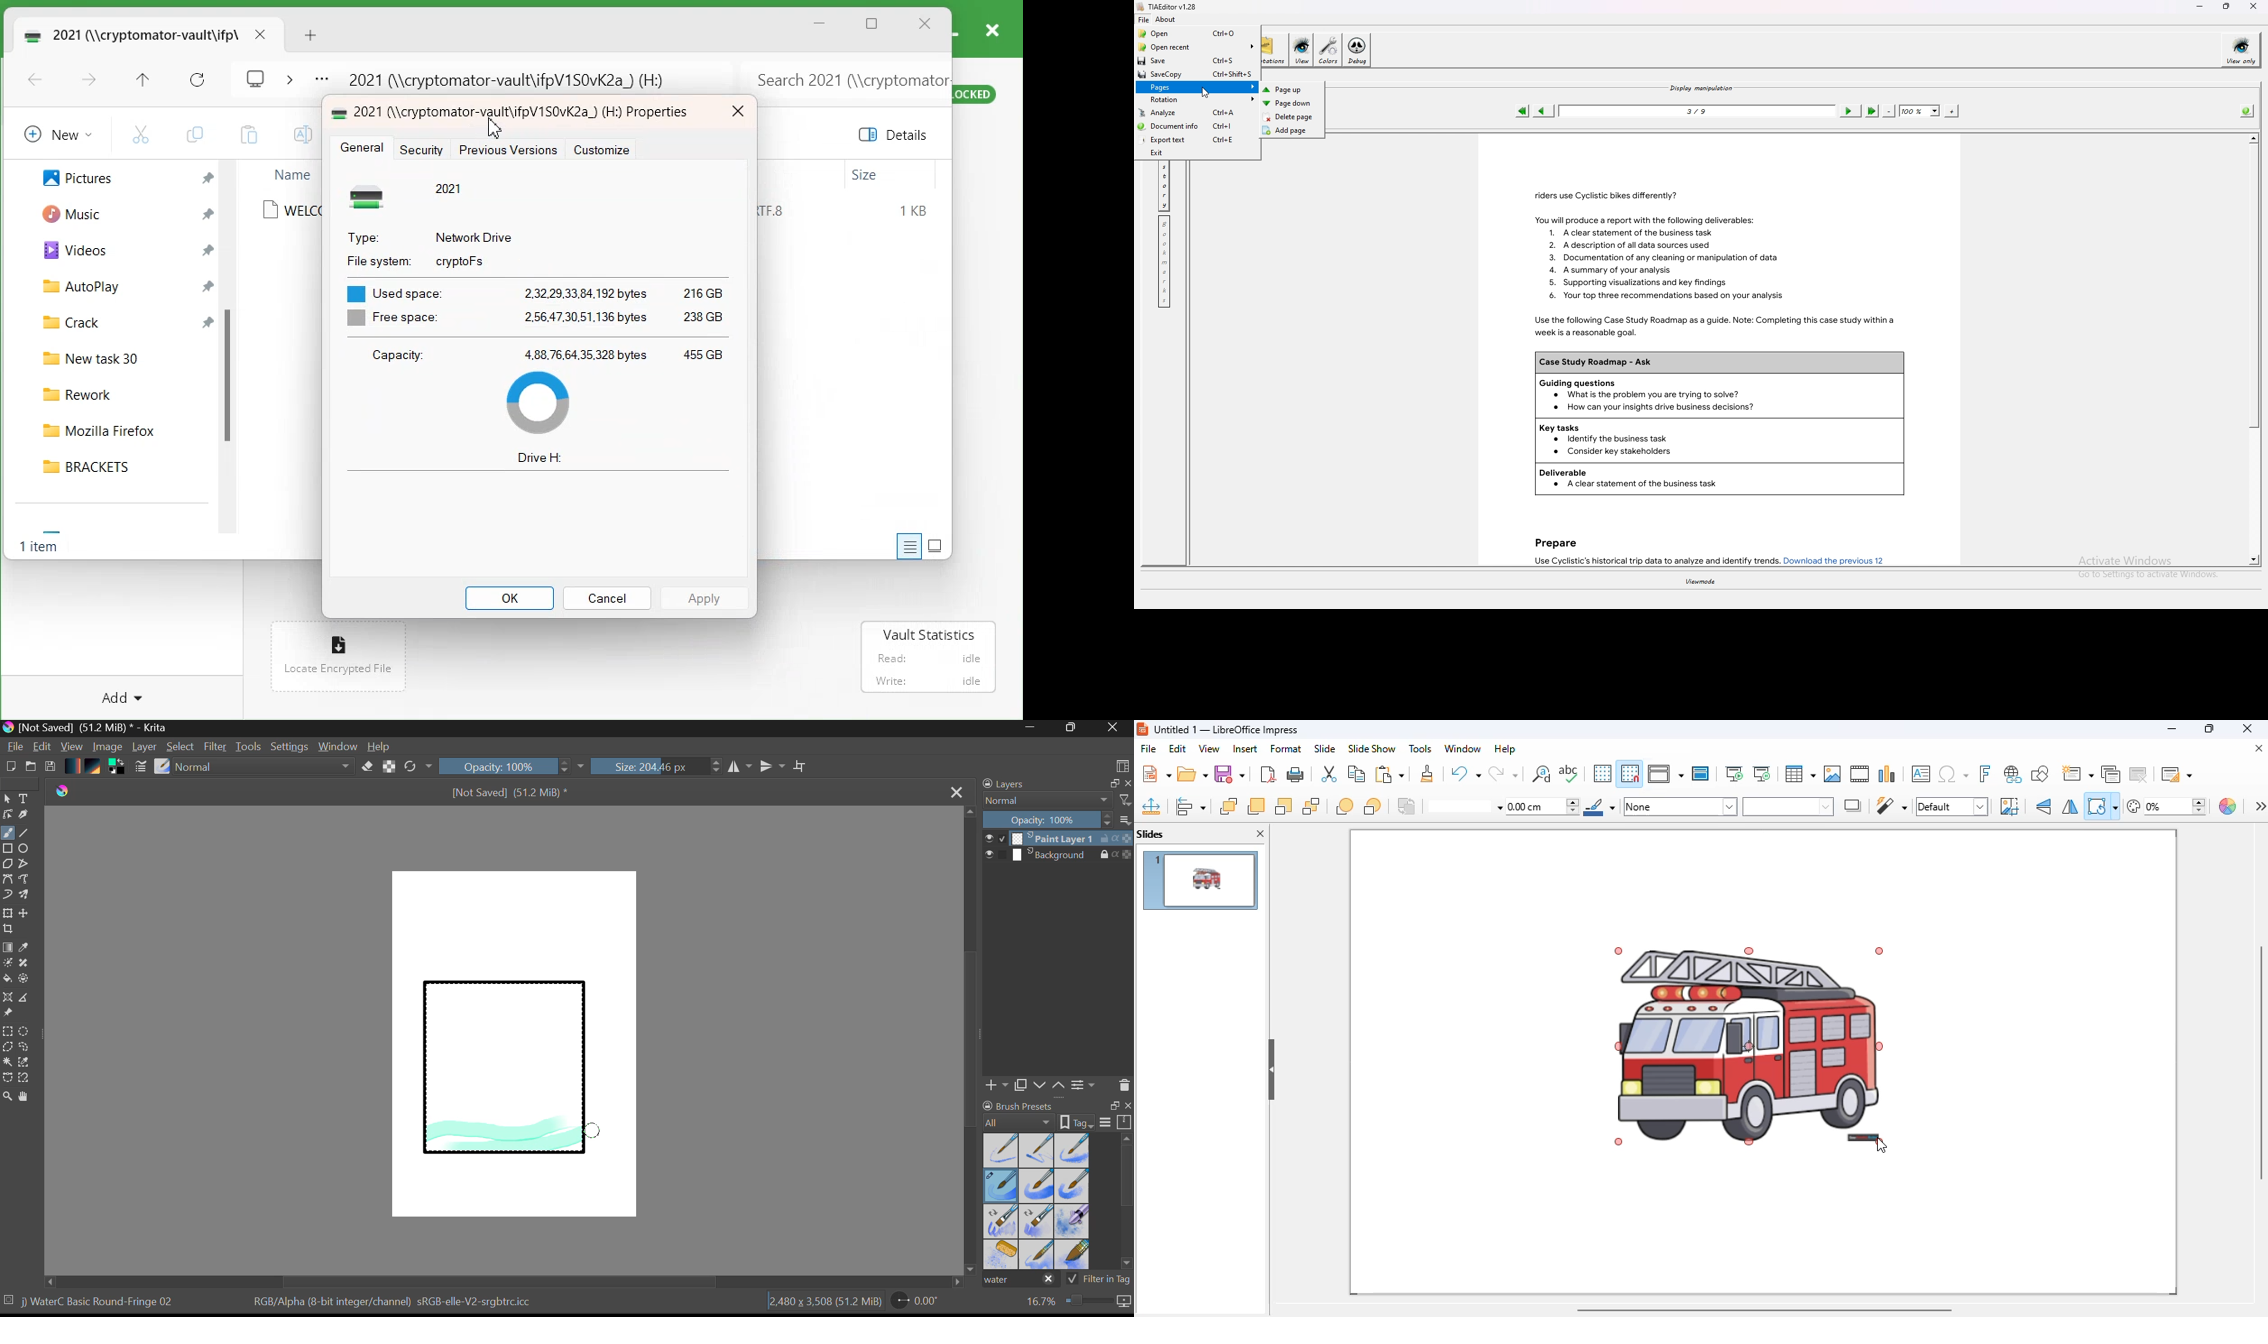  Describe the element at coordinates (2229, 806) in the screenshot. I see `color` at that location.